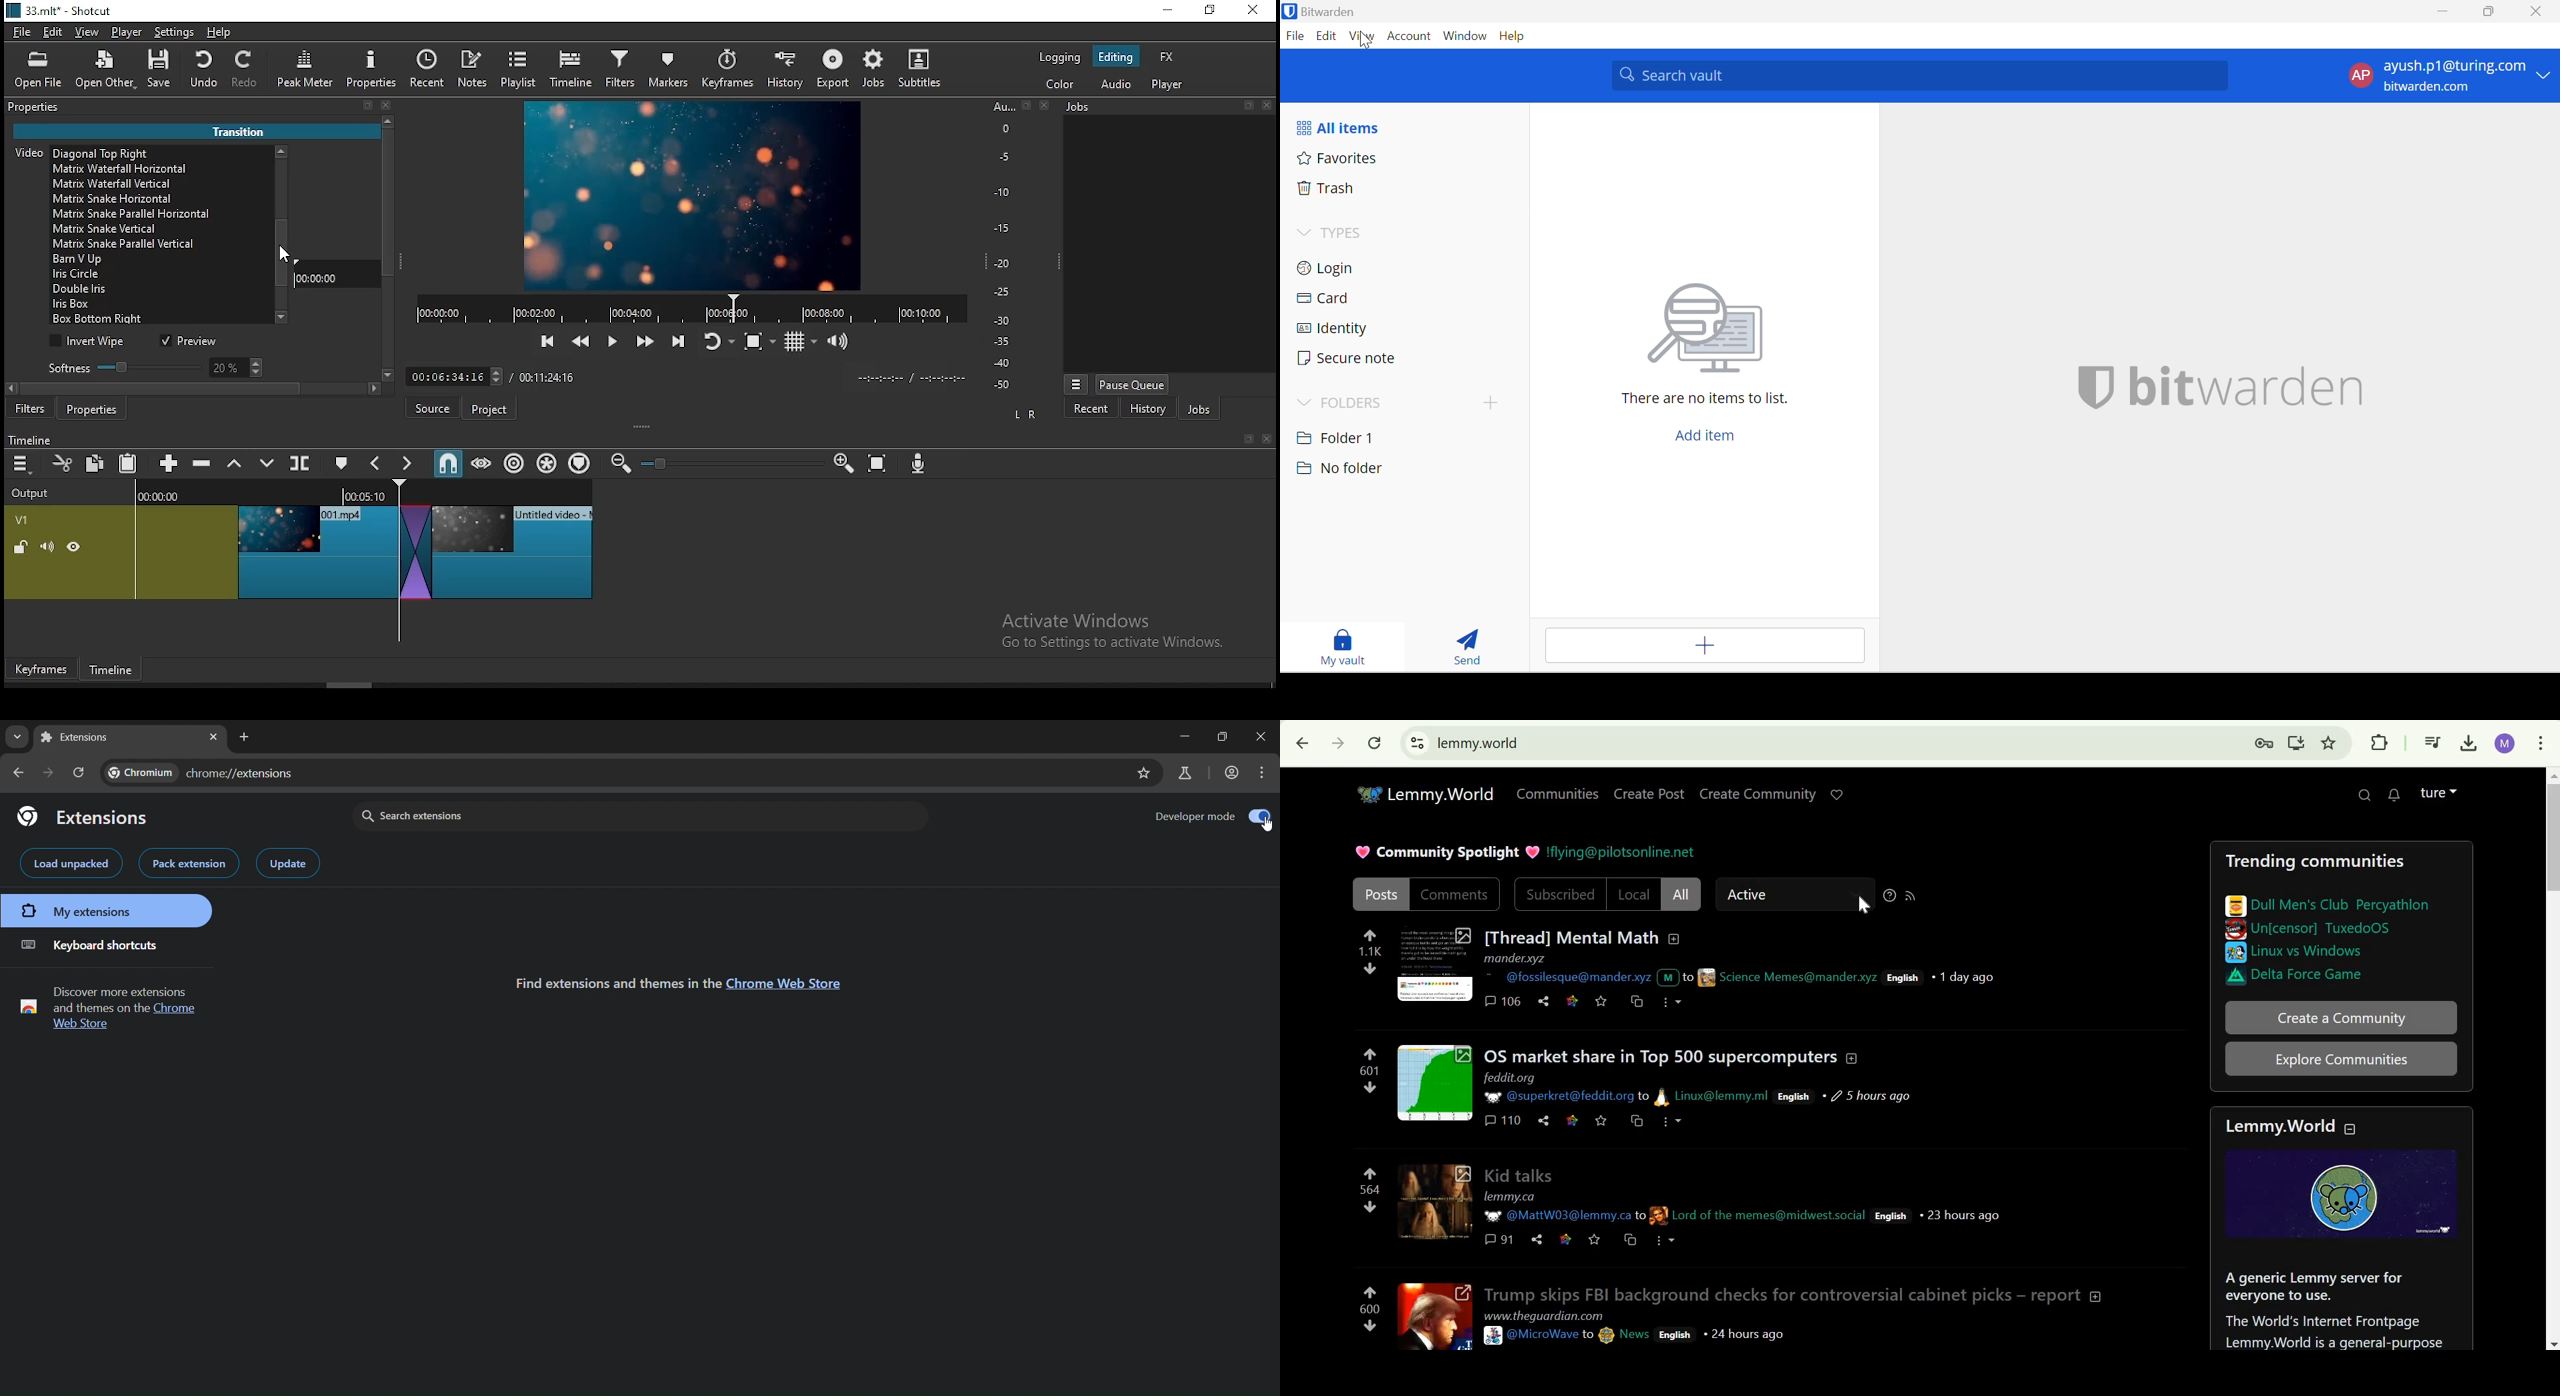 This screenshot has height=1400, width=2576. Describe the element at coordinates (86, 151) in the screenshot. I see `Video [Dissolve` at that location.